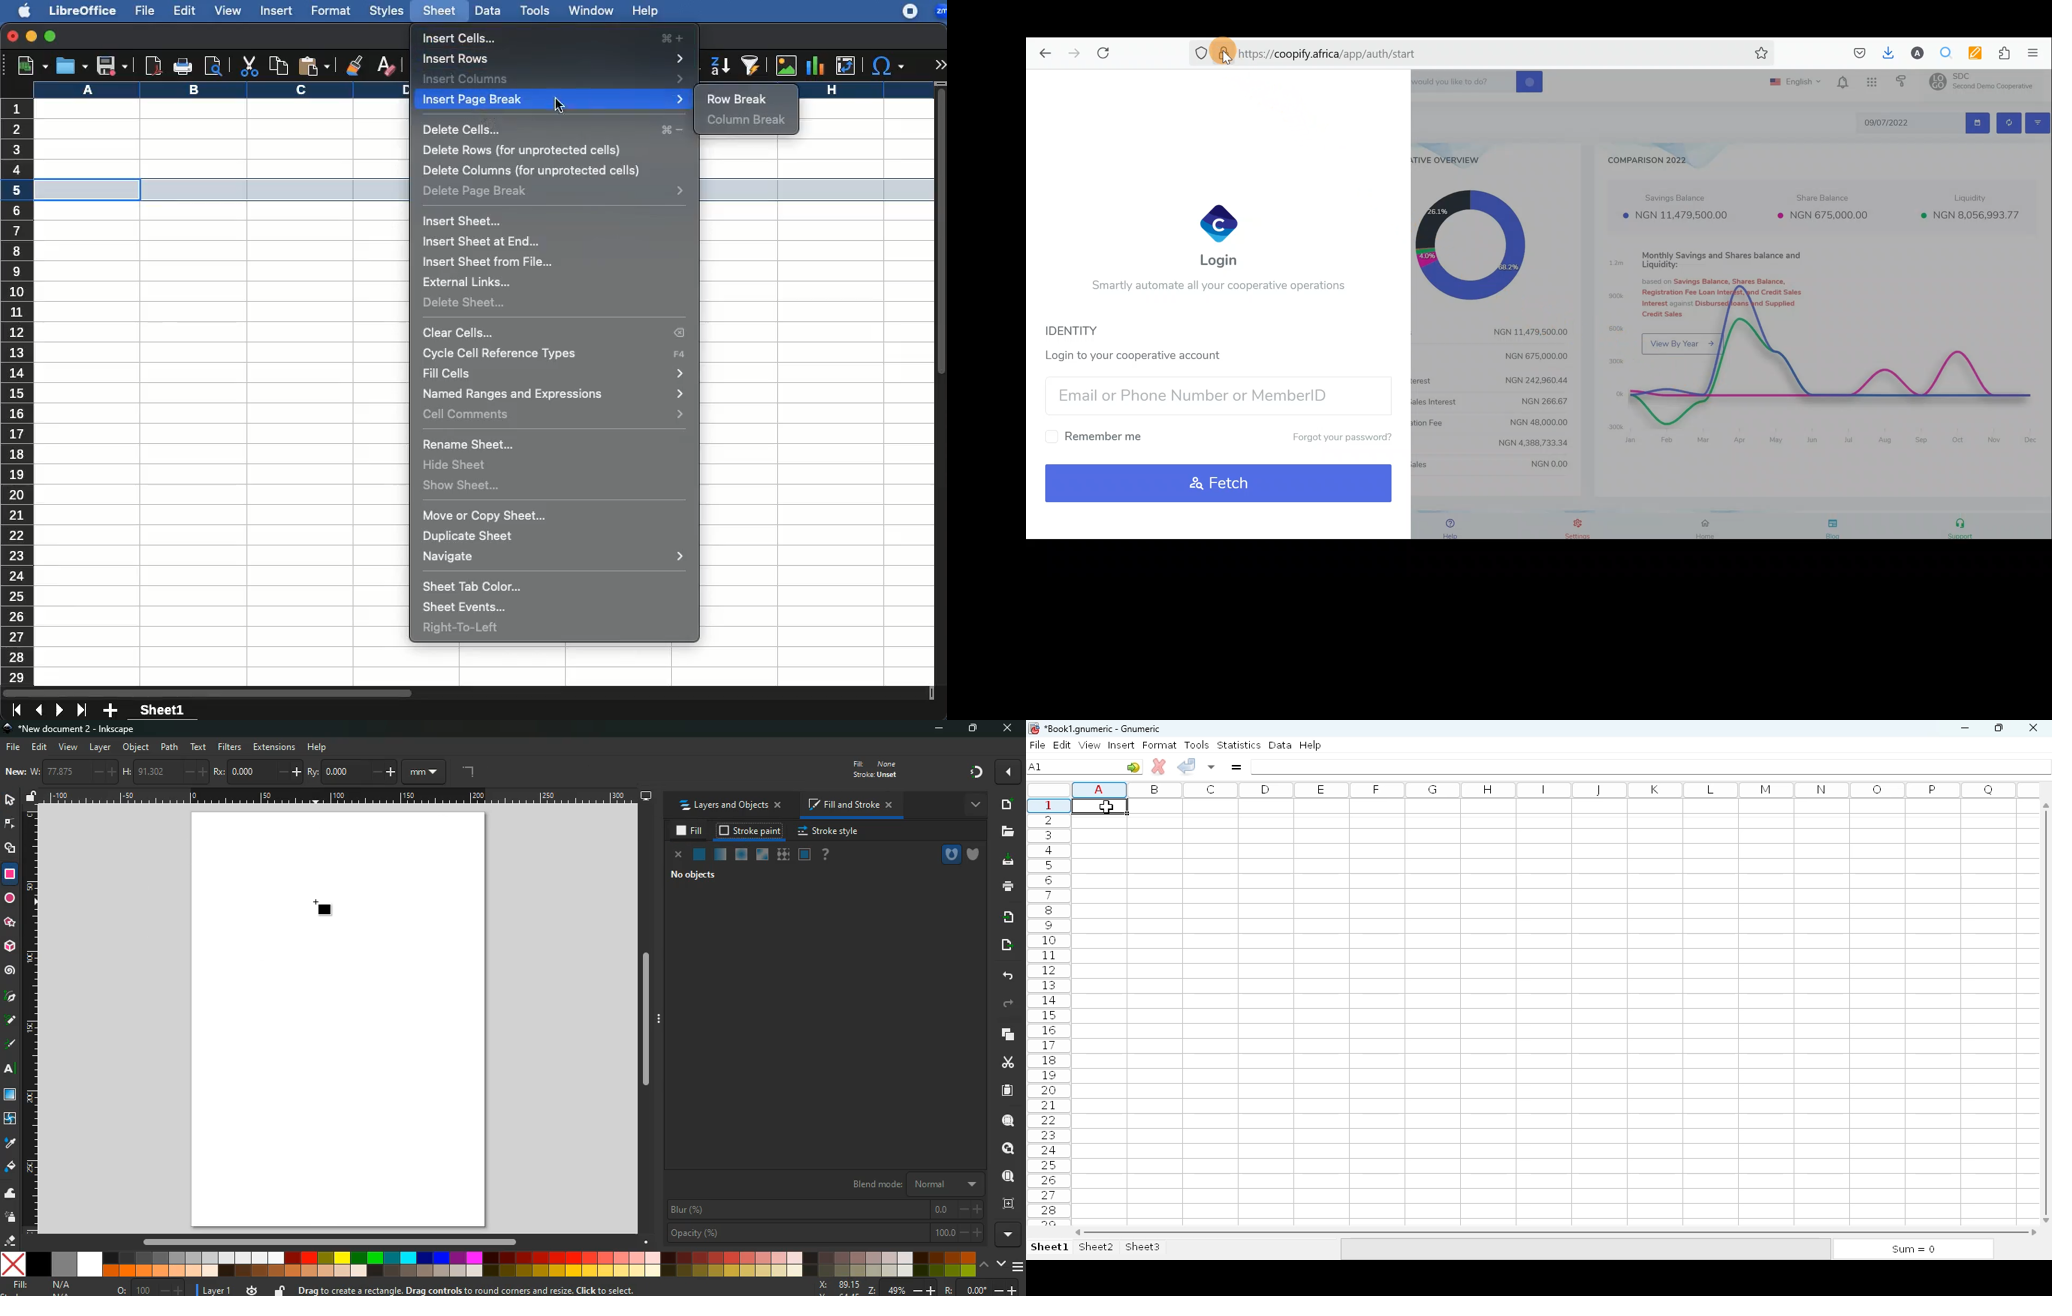 This screenshot has width=2072, height=1316. What do you see at coordinates (641, 797) in the screenshot?
I see `desktop` at bounding box center [641, 797].